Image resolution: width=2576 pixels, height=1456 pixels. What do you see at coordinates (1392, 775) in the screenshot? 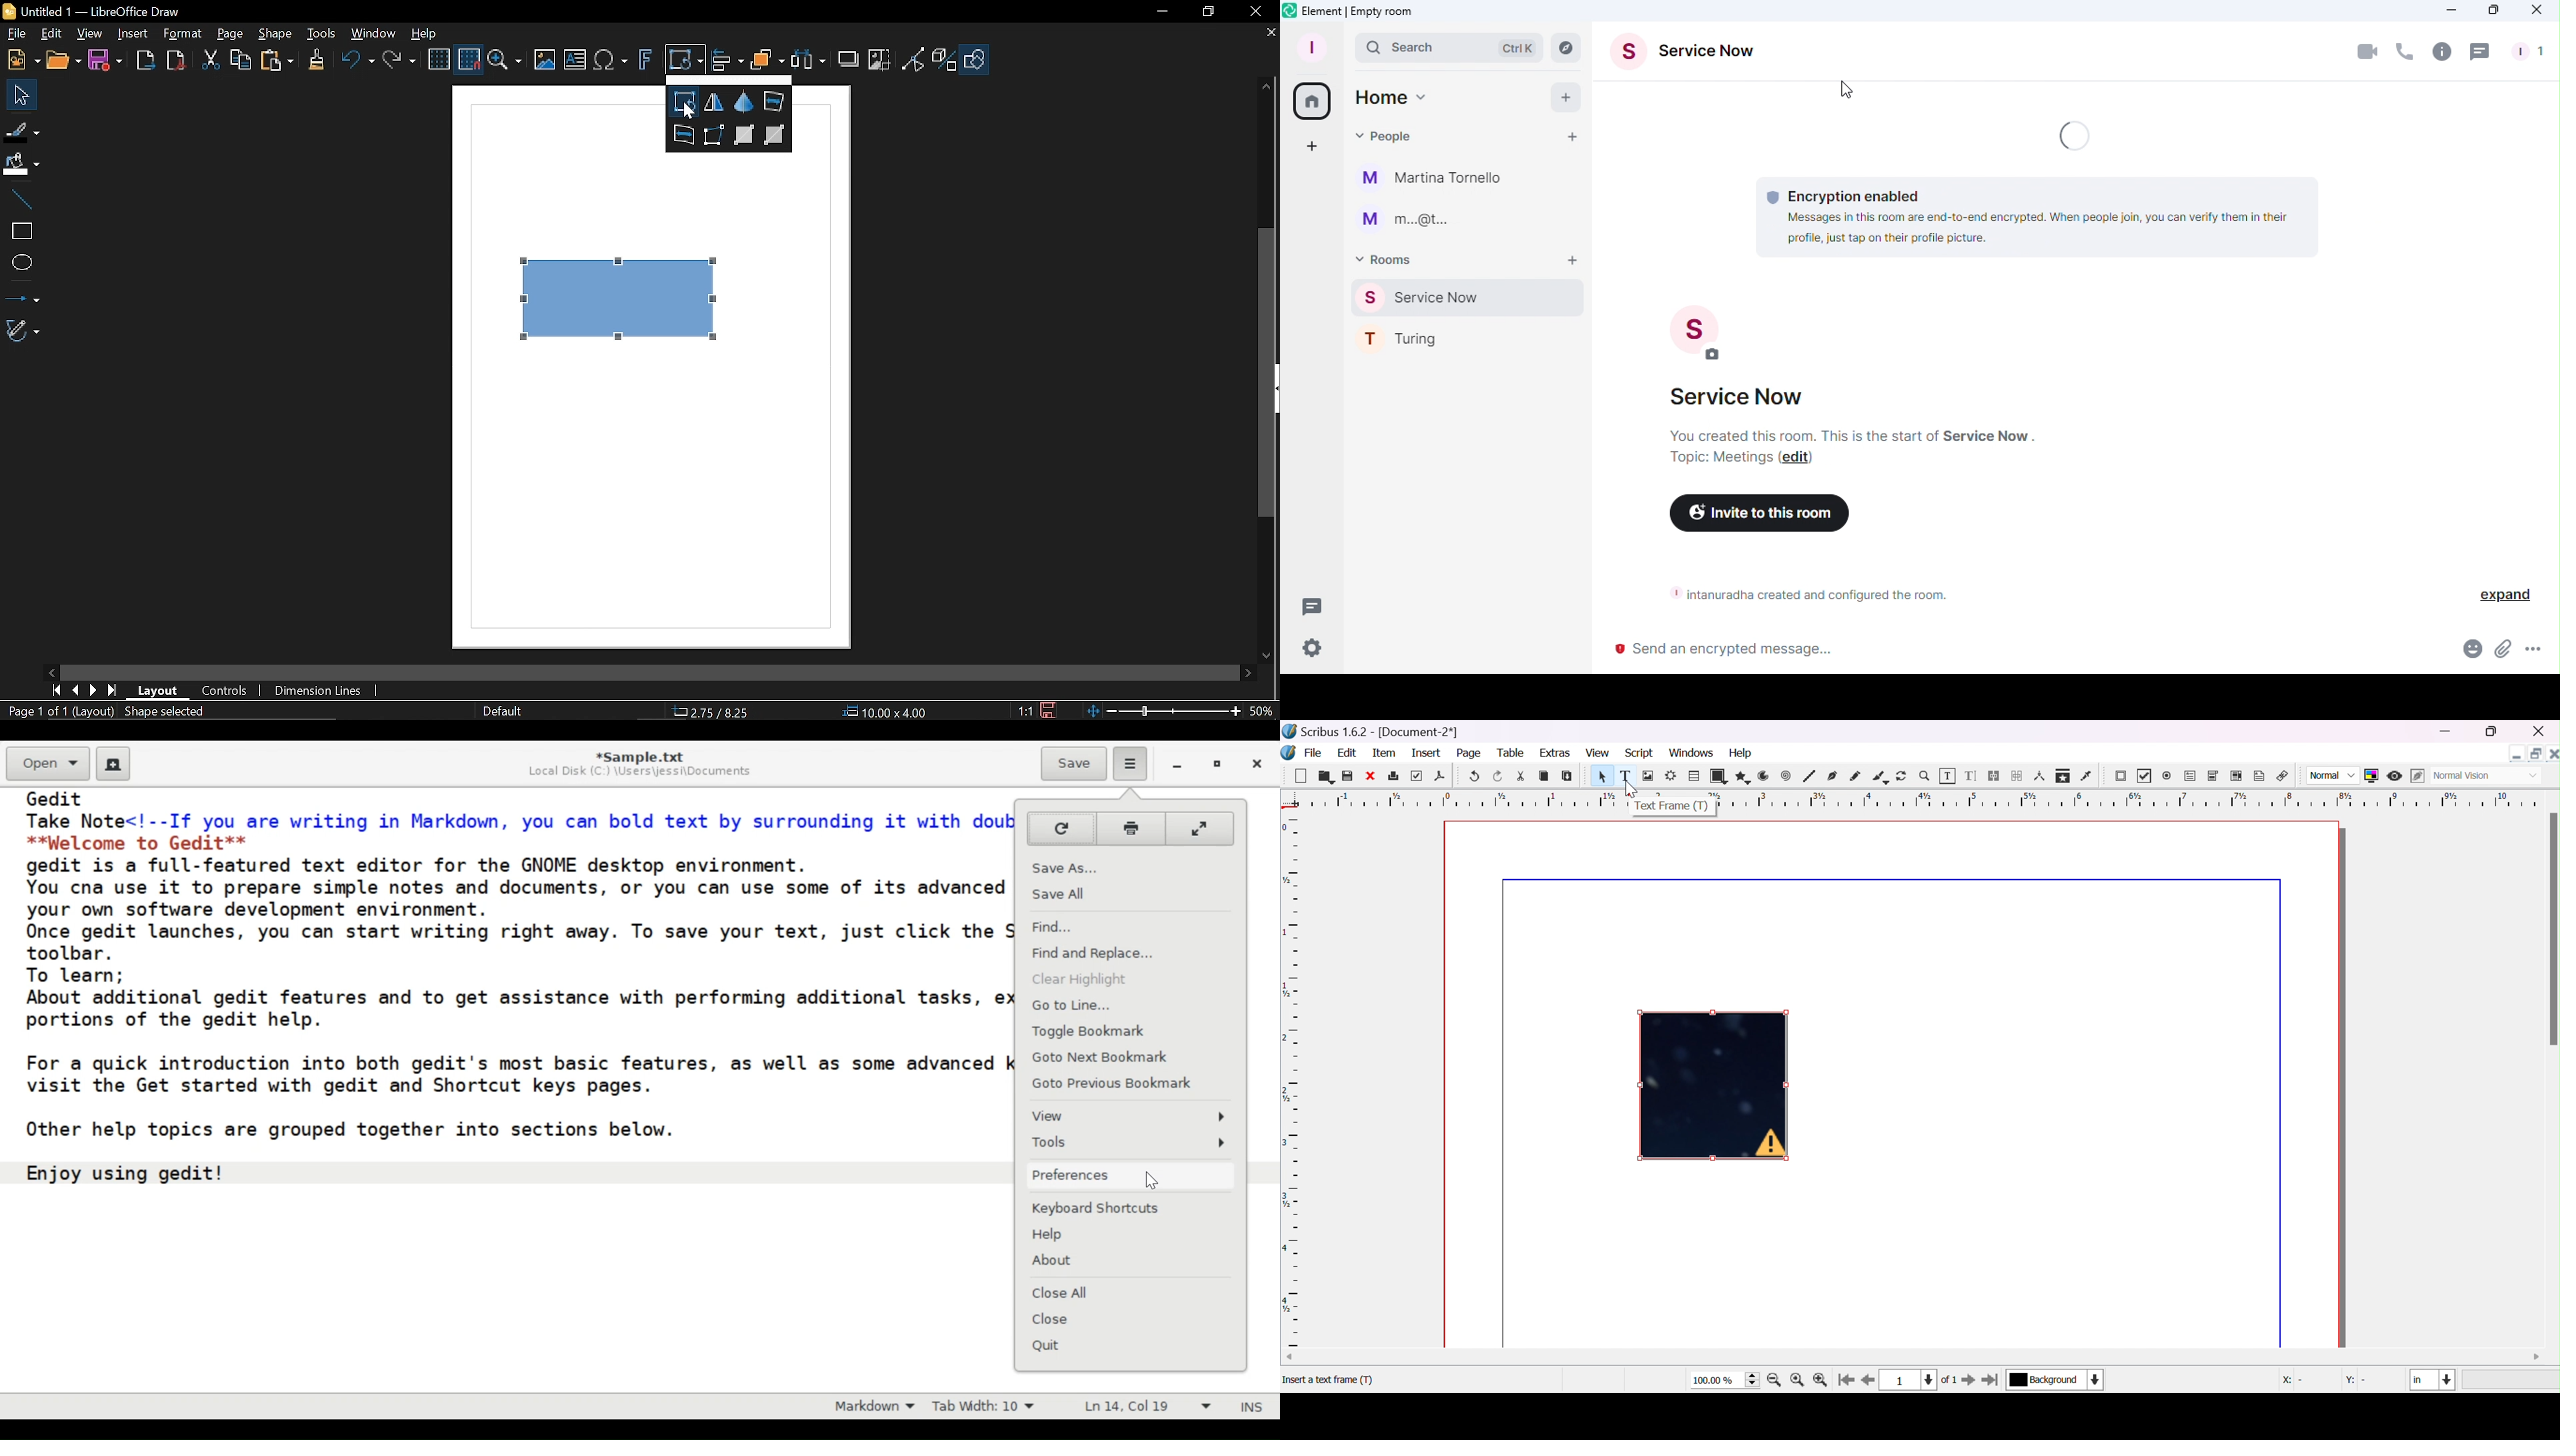
I see `print` at bounding box center [1392, 775].